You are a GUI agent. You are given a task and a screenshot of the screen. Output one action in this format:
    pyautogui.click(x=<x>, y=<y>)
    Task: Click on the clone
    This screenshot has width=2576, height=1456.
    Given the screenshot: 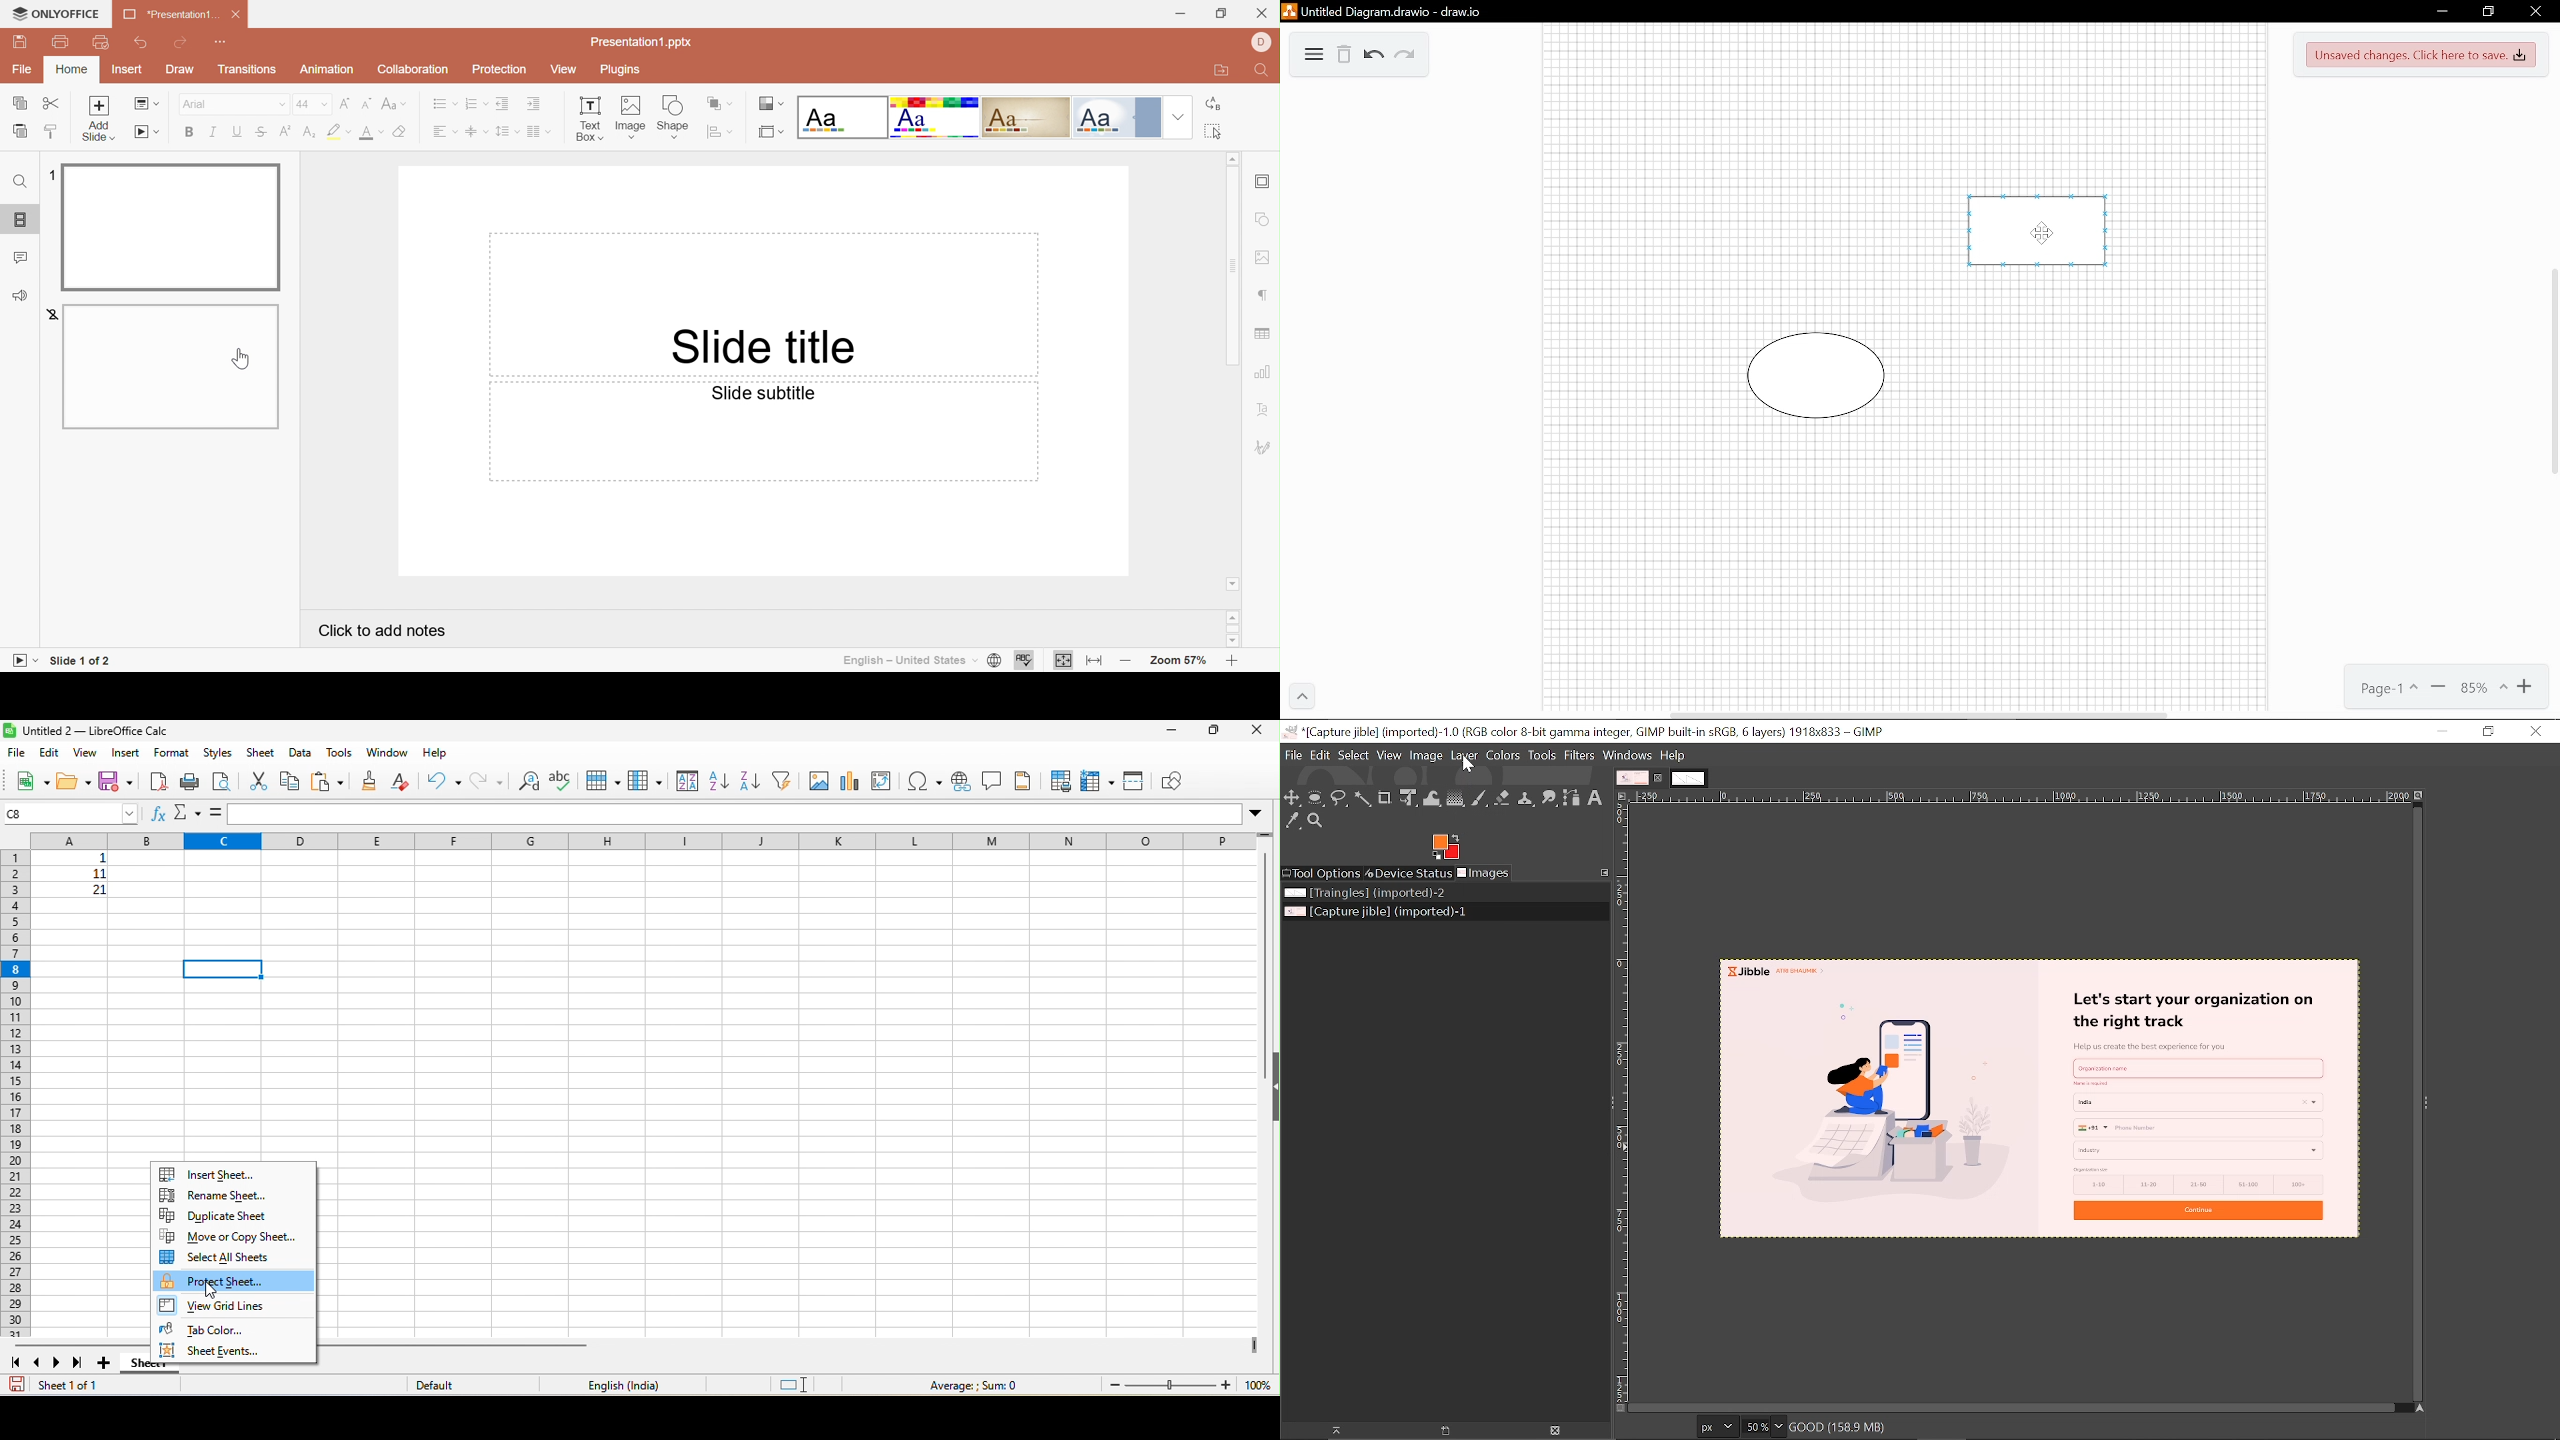 What is the action you would take?
    pyautogui.click(x=372, y=781)
    